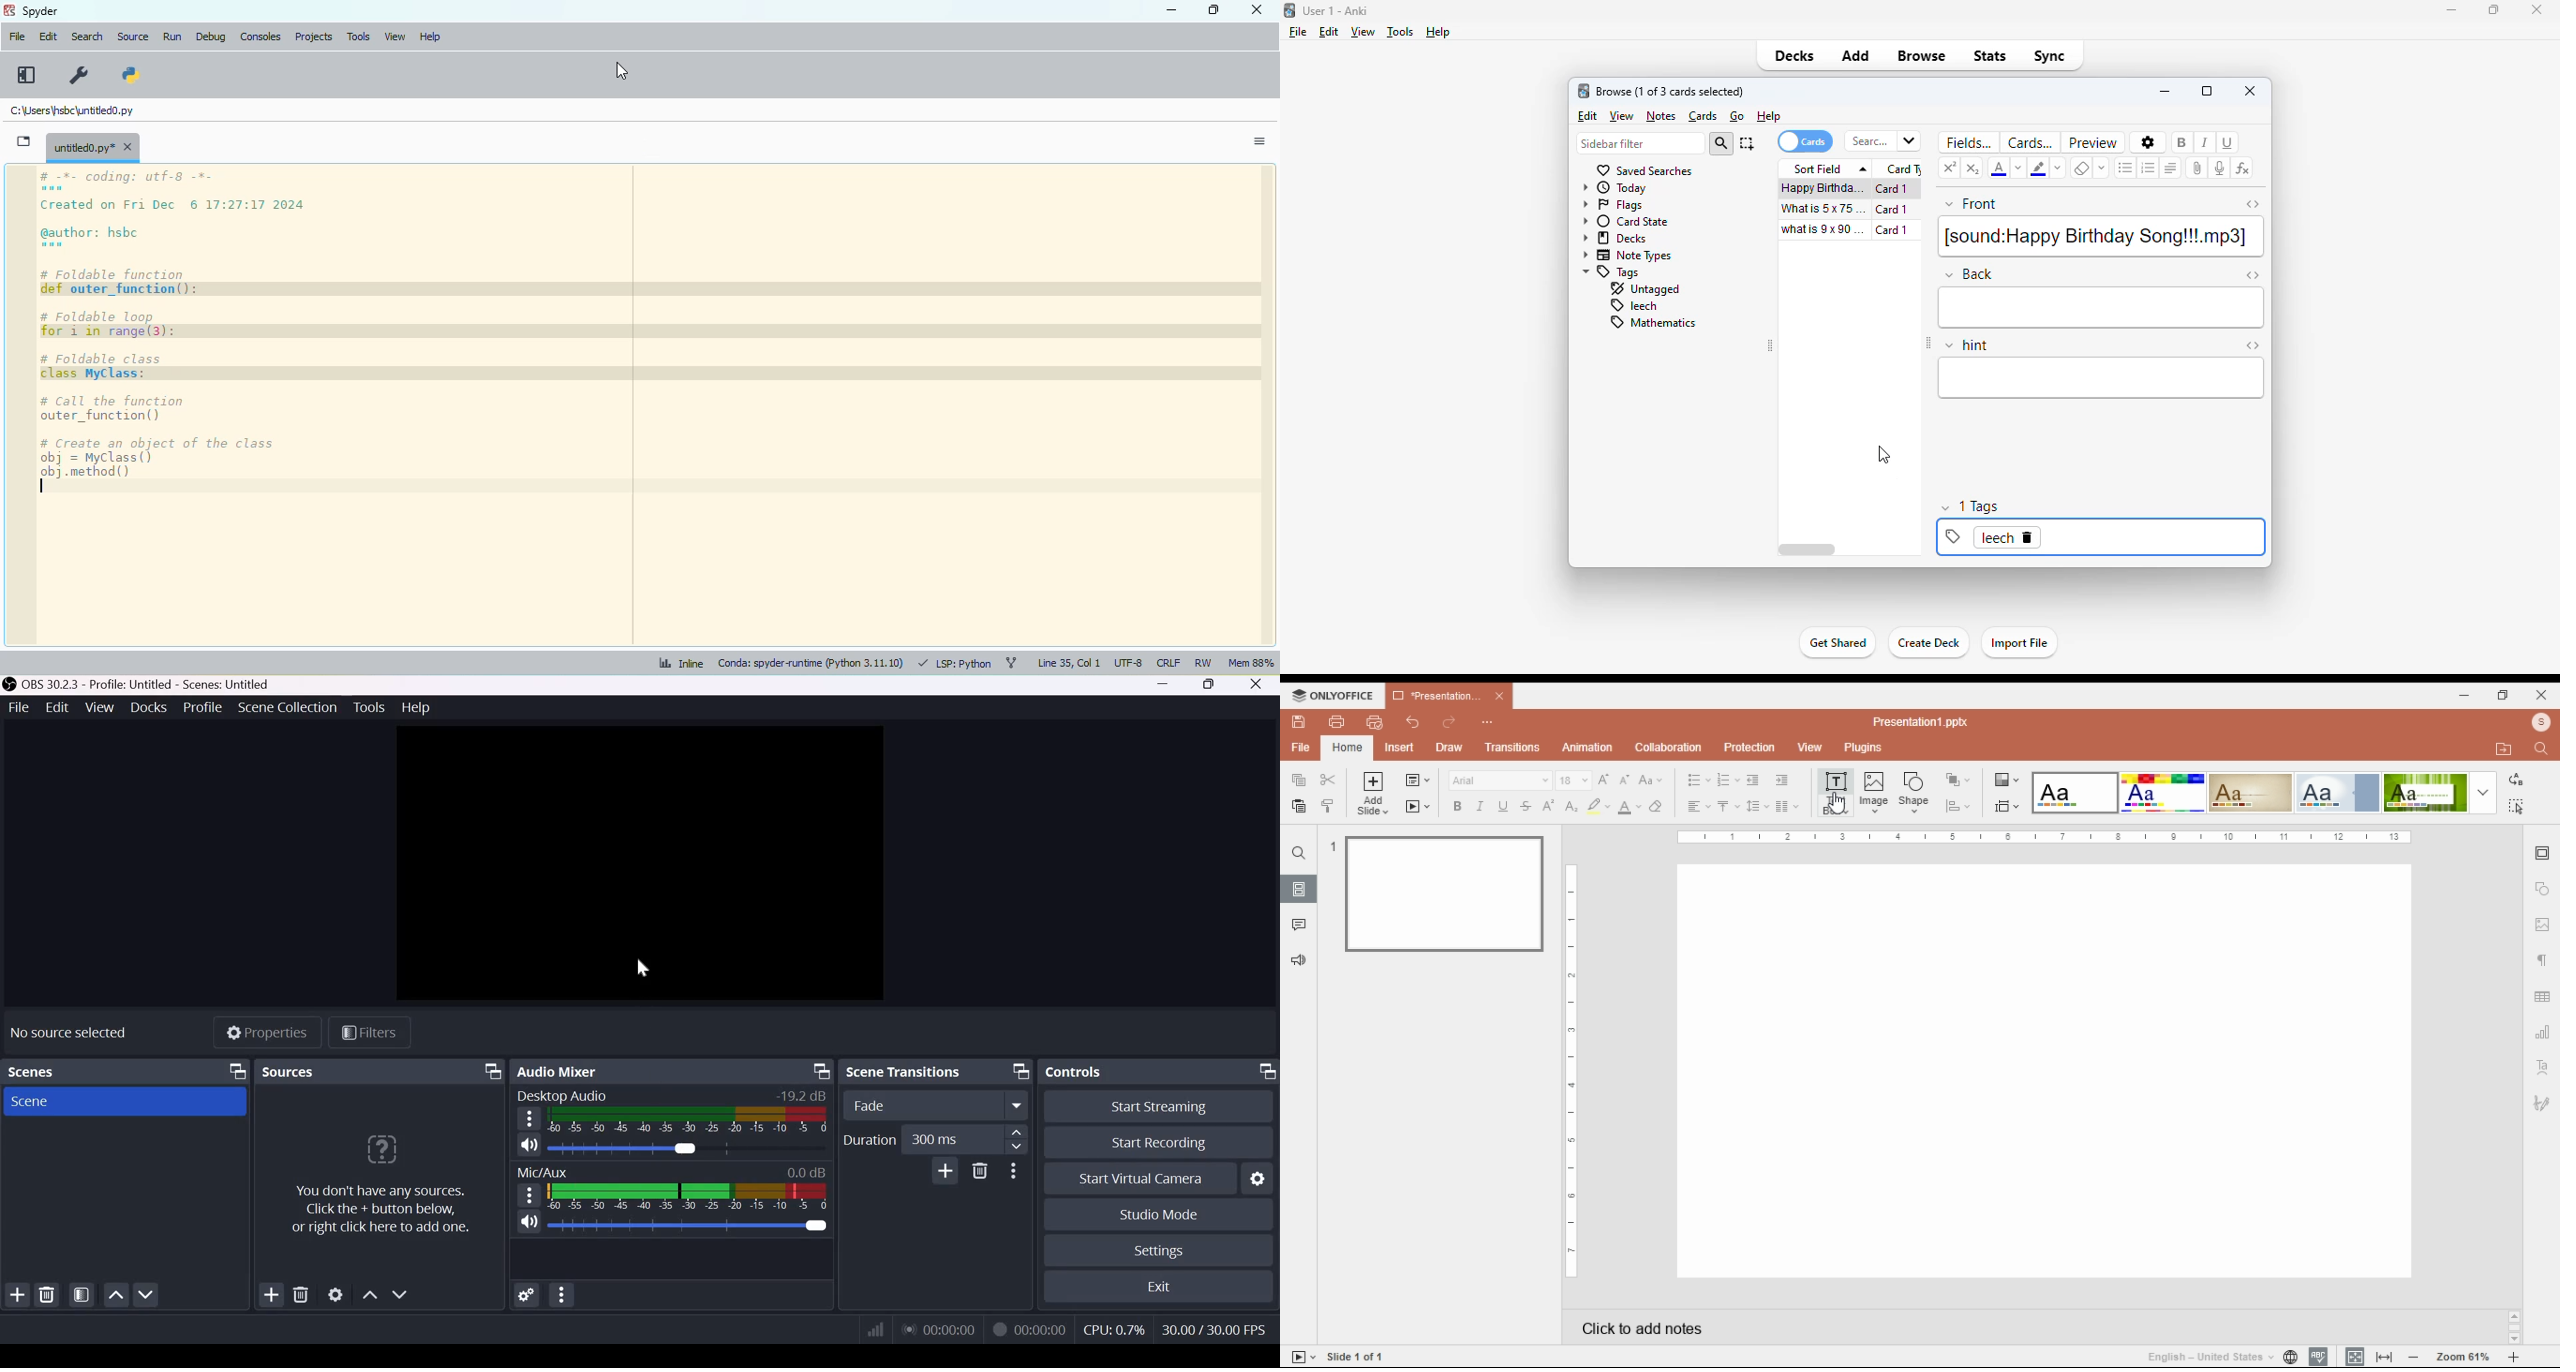 This screenshot has width=2576, height=1372. I want to click on cut, so click(1328, 779).